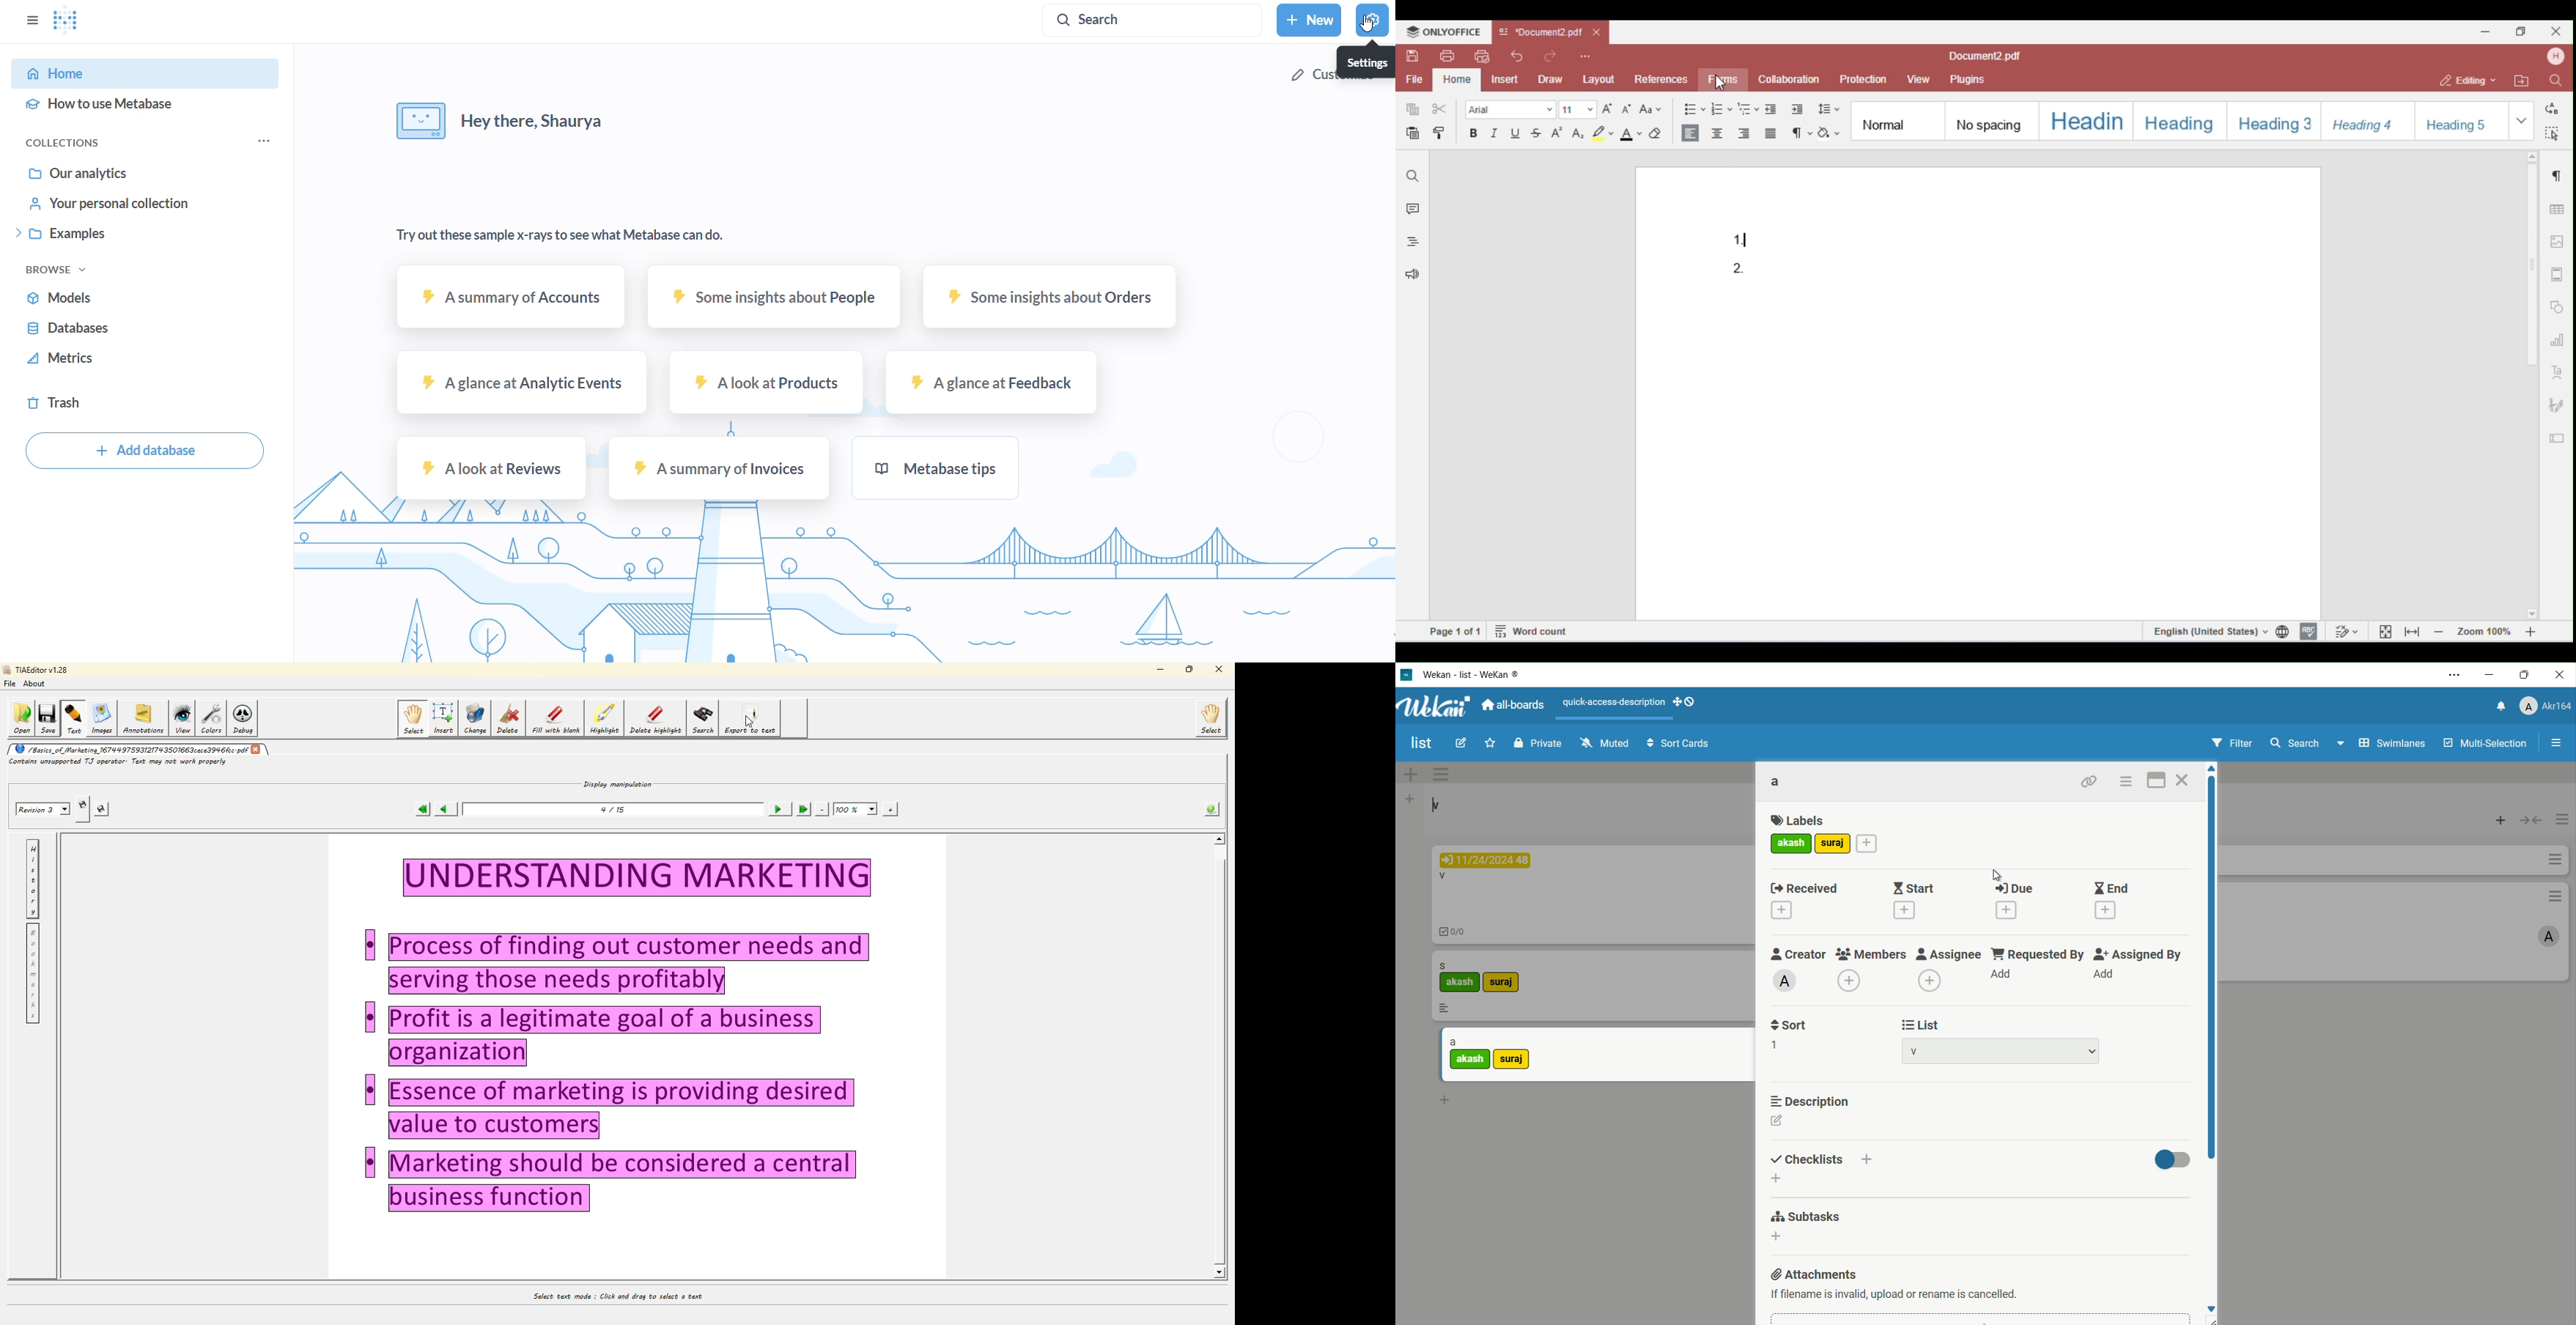 This screenshot has width=2576, height=1344. Describe the element at coordinates (994, 383) in the screenshot. I see `¥ Aglance at Feedback` at that location.